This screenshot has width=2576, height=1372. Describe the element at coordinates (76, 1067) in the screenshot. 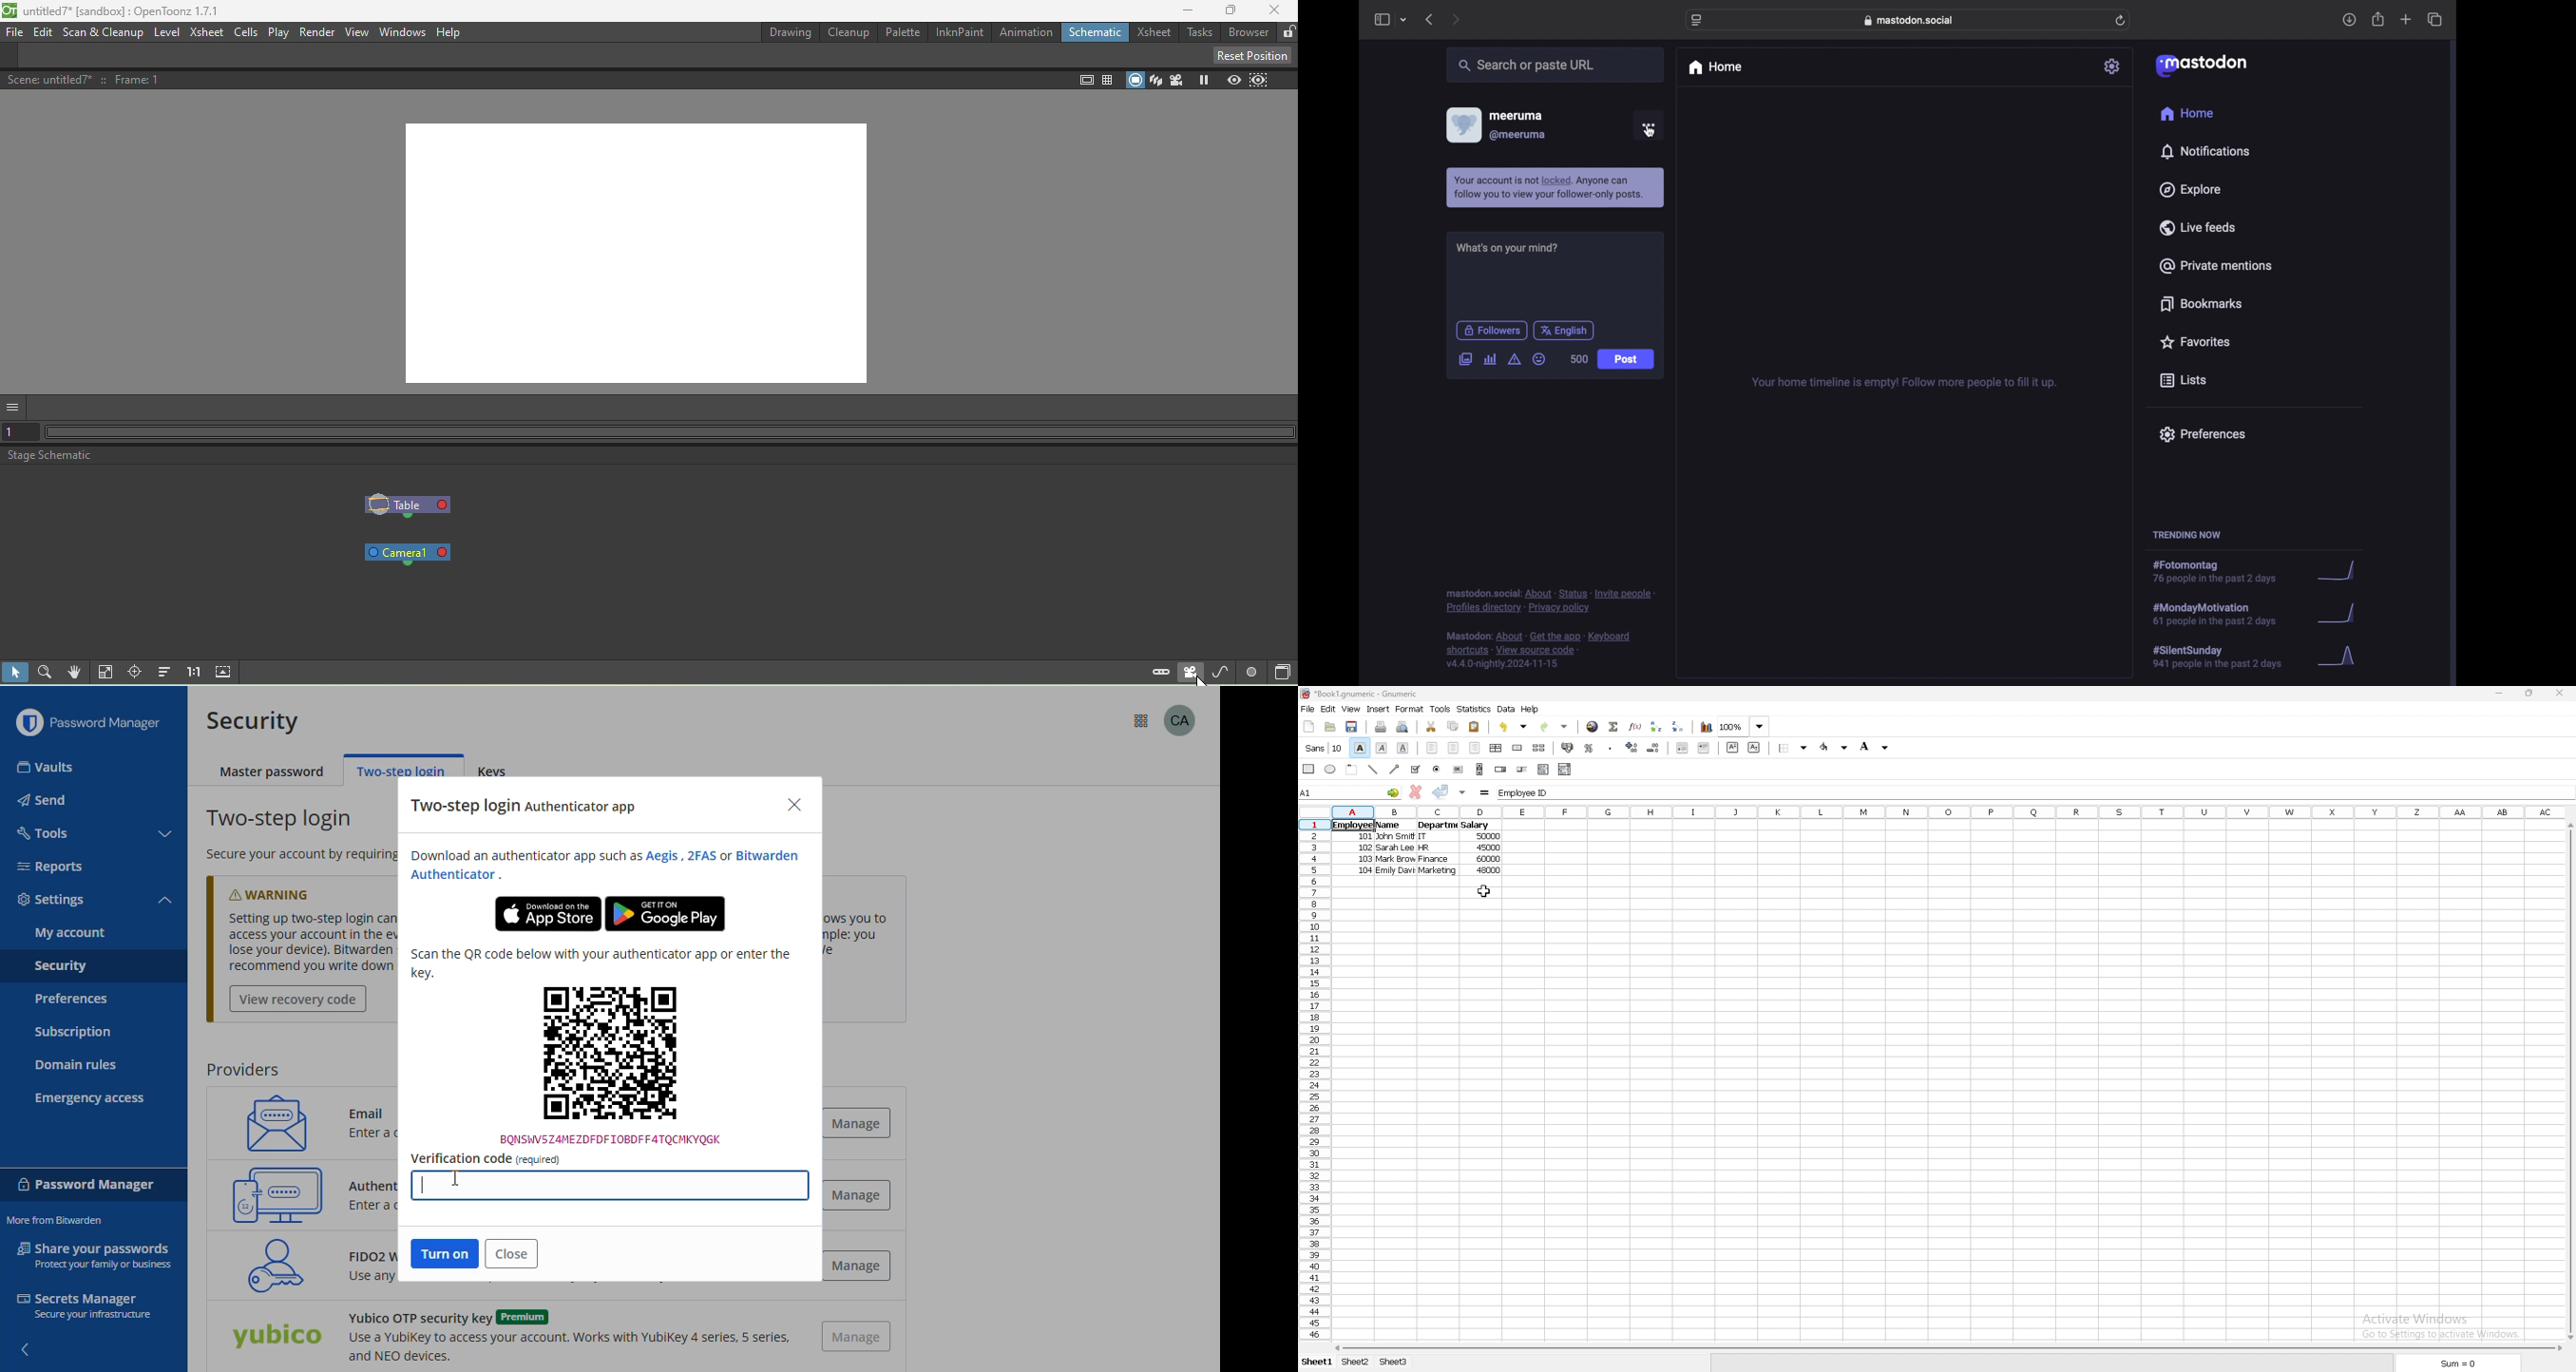

I see `domain rules` at that location.